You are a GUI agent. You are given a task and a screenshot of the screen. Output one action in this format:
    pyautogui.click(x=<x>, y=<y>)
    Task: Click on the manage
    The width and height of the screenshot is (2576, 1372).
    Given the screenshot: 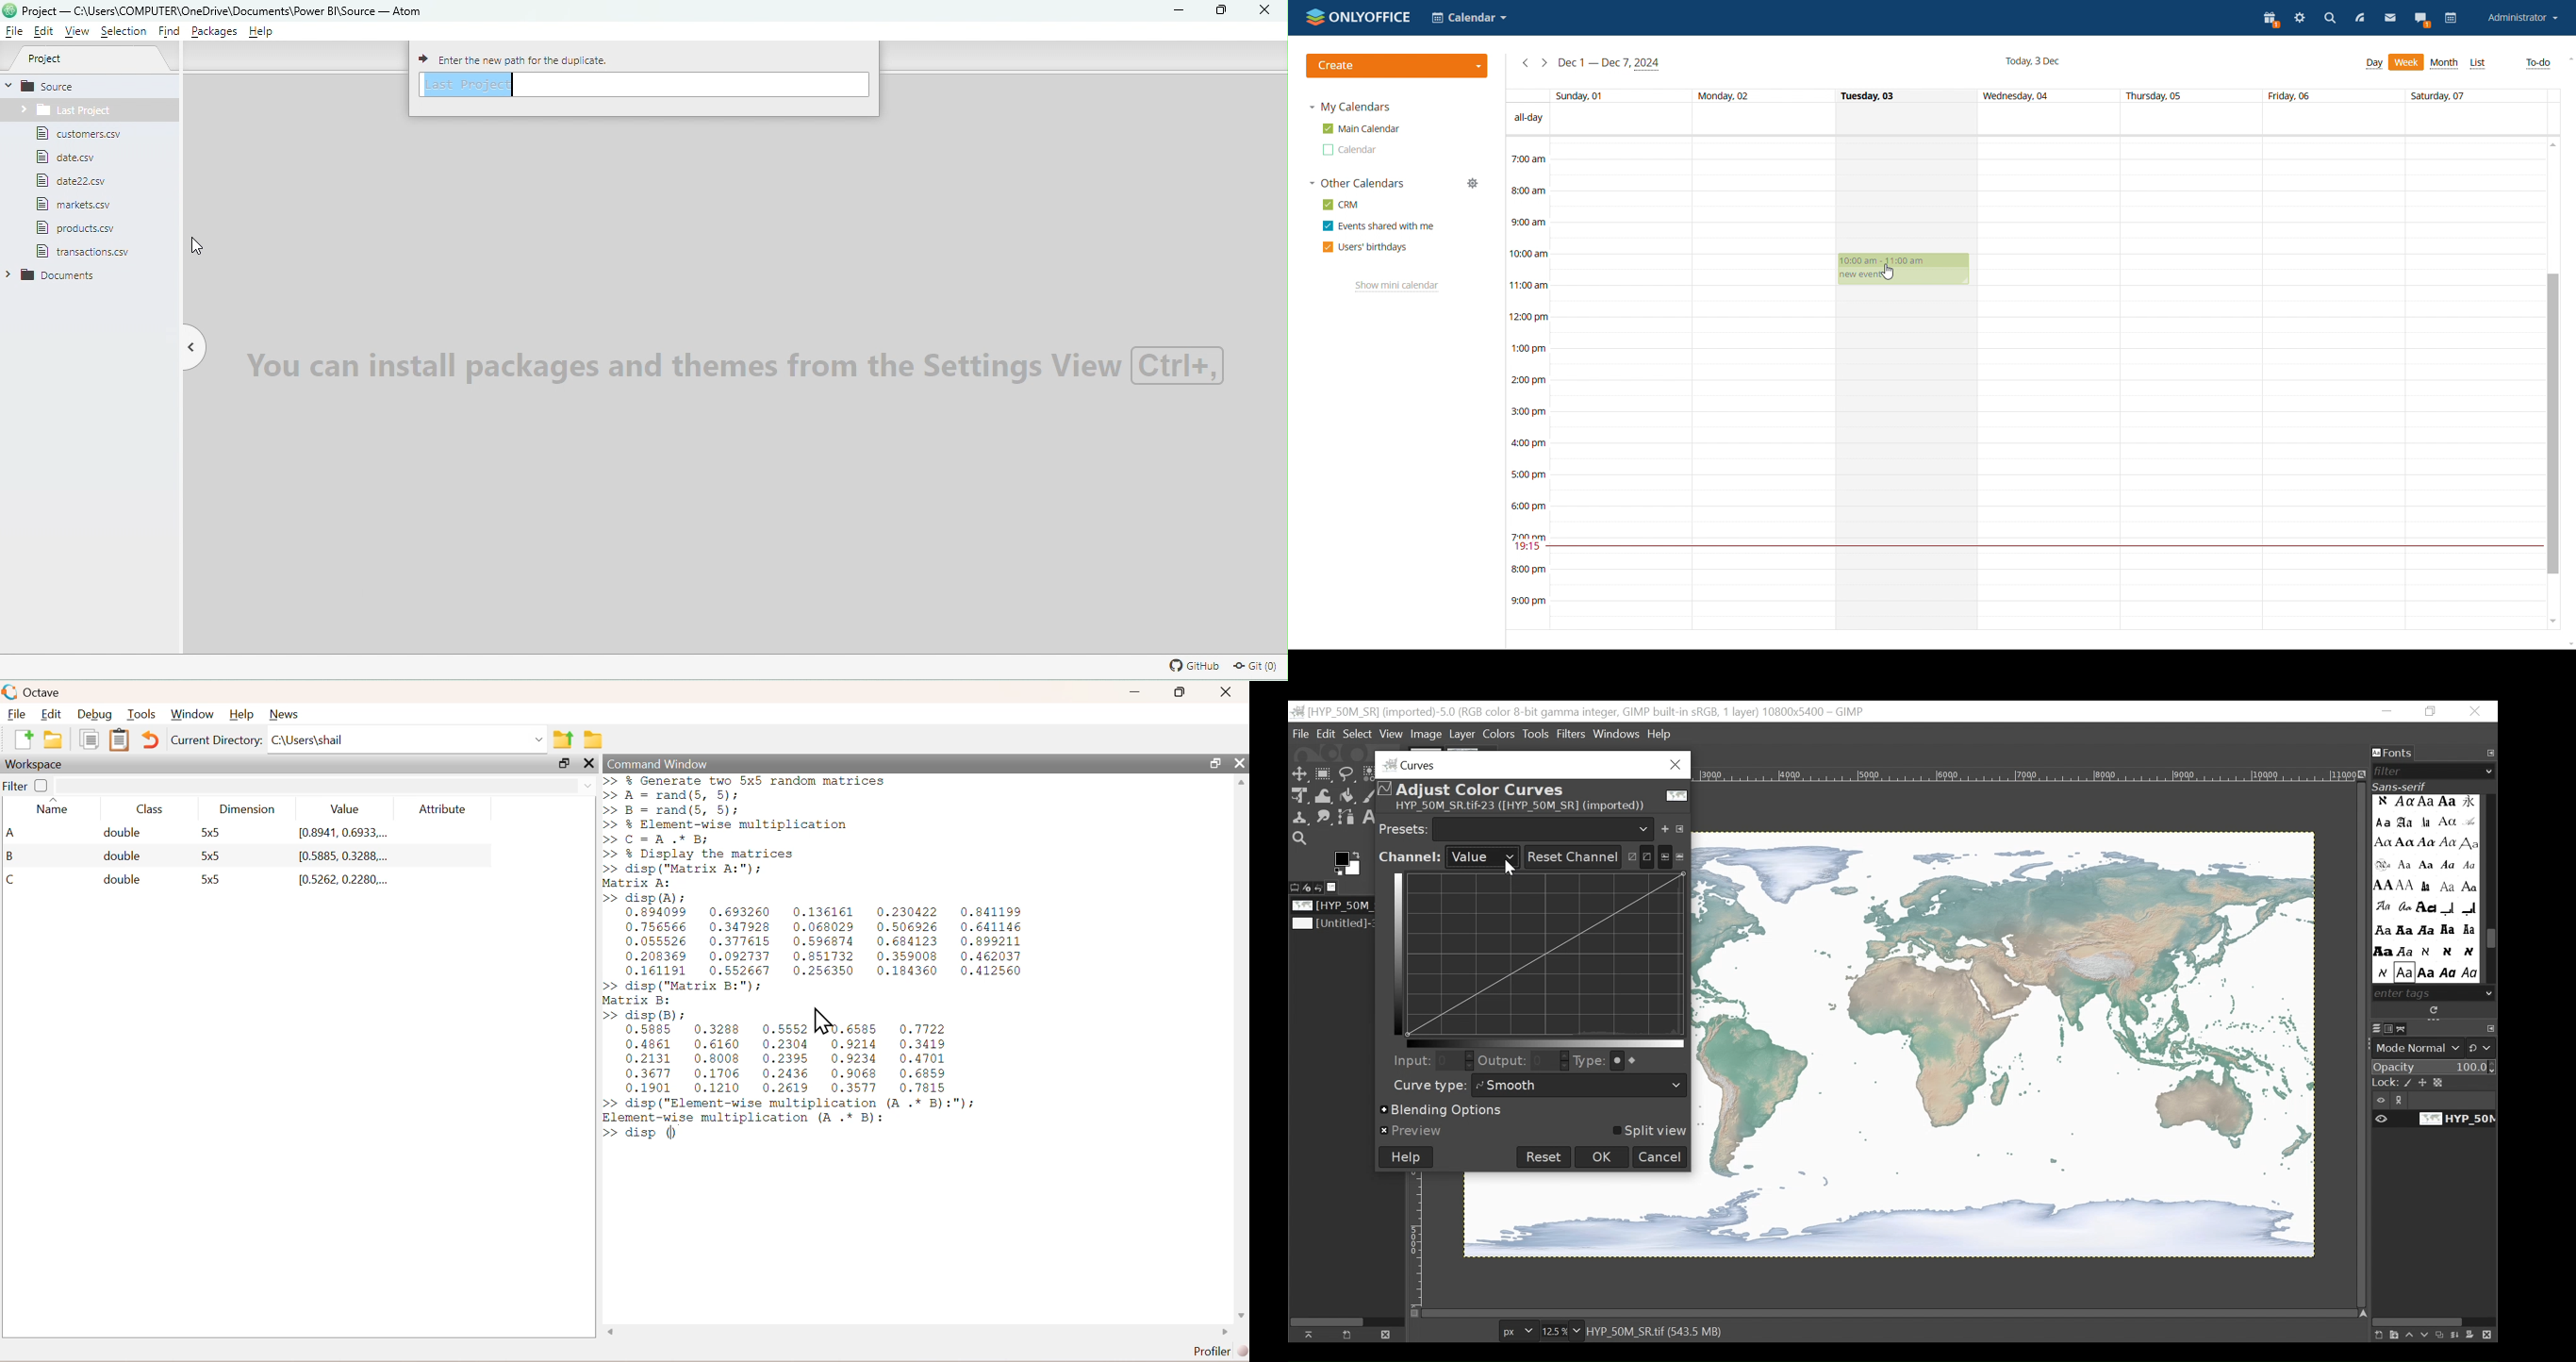 What is the action you would take?
    pyautogui.click(x=1473, y=183)
    